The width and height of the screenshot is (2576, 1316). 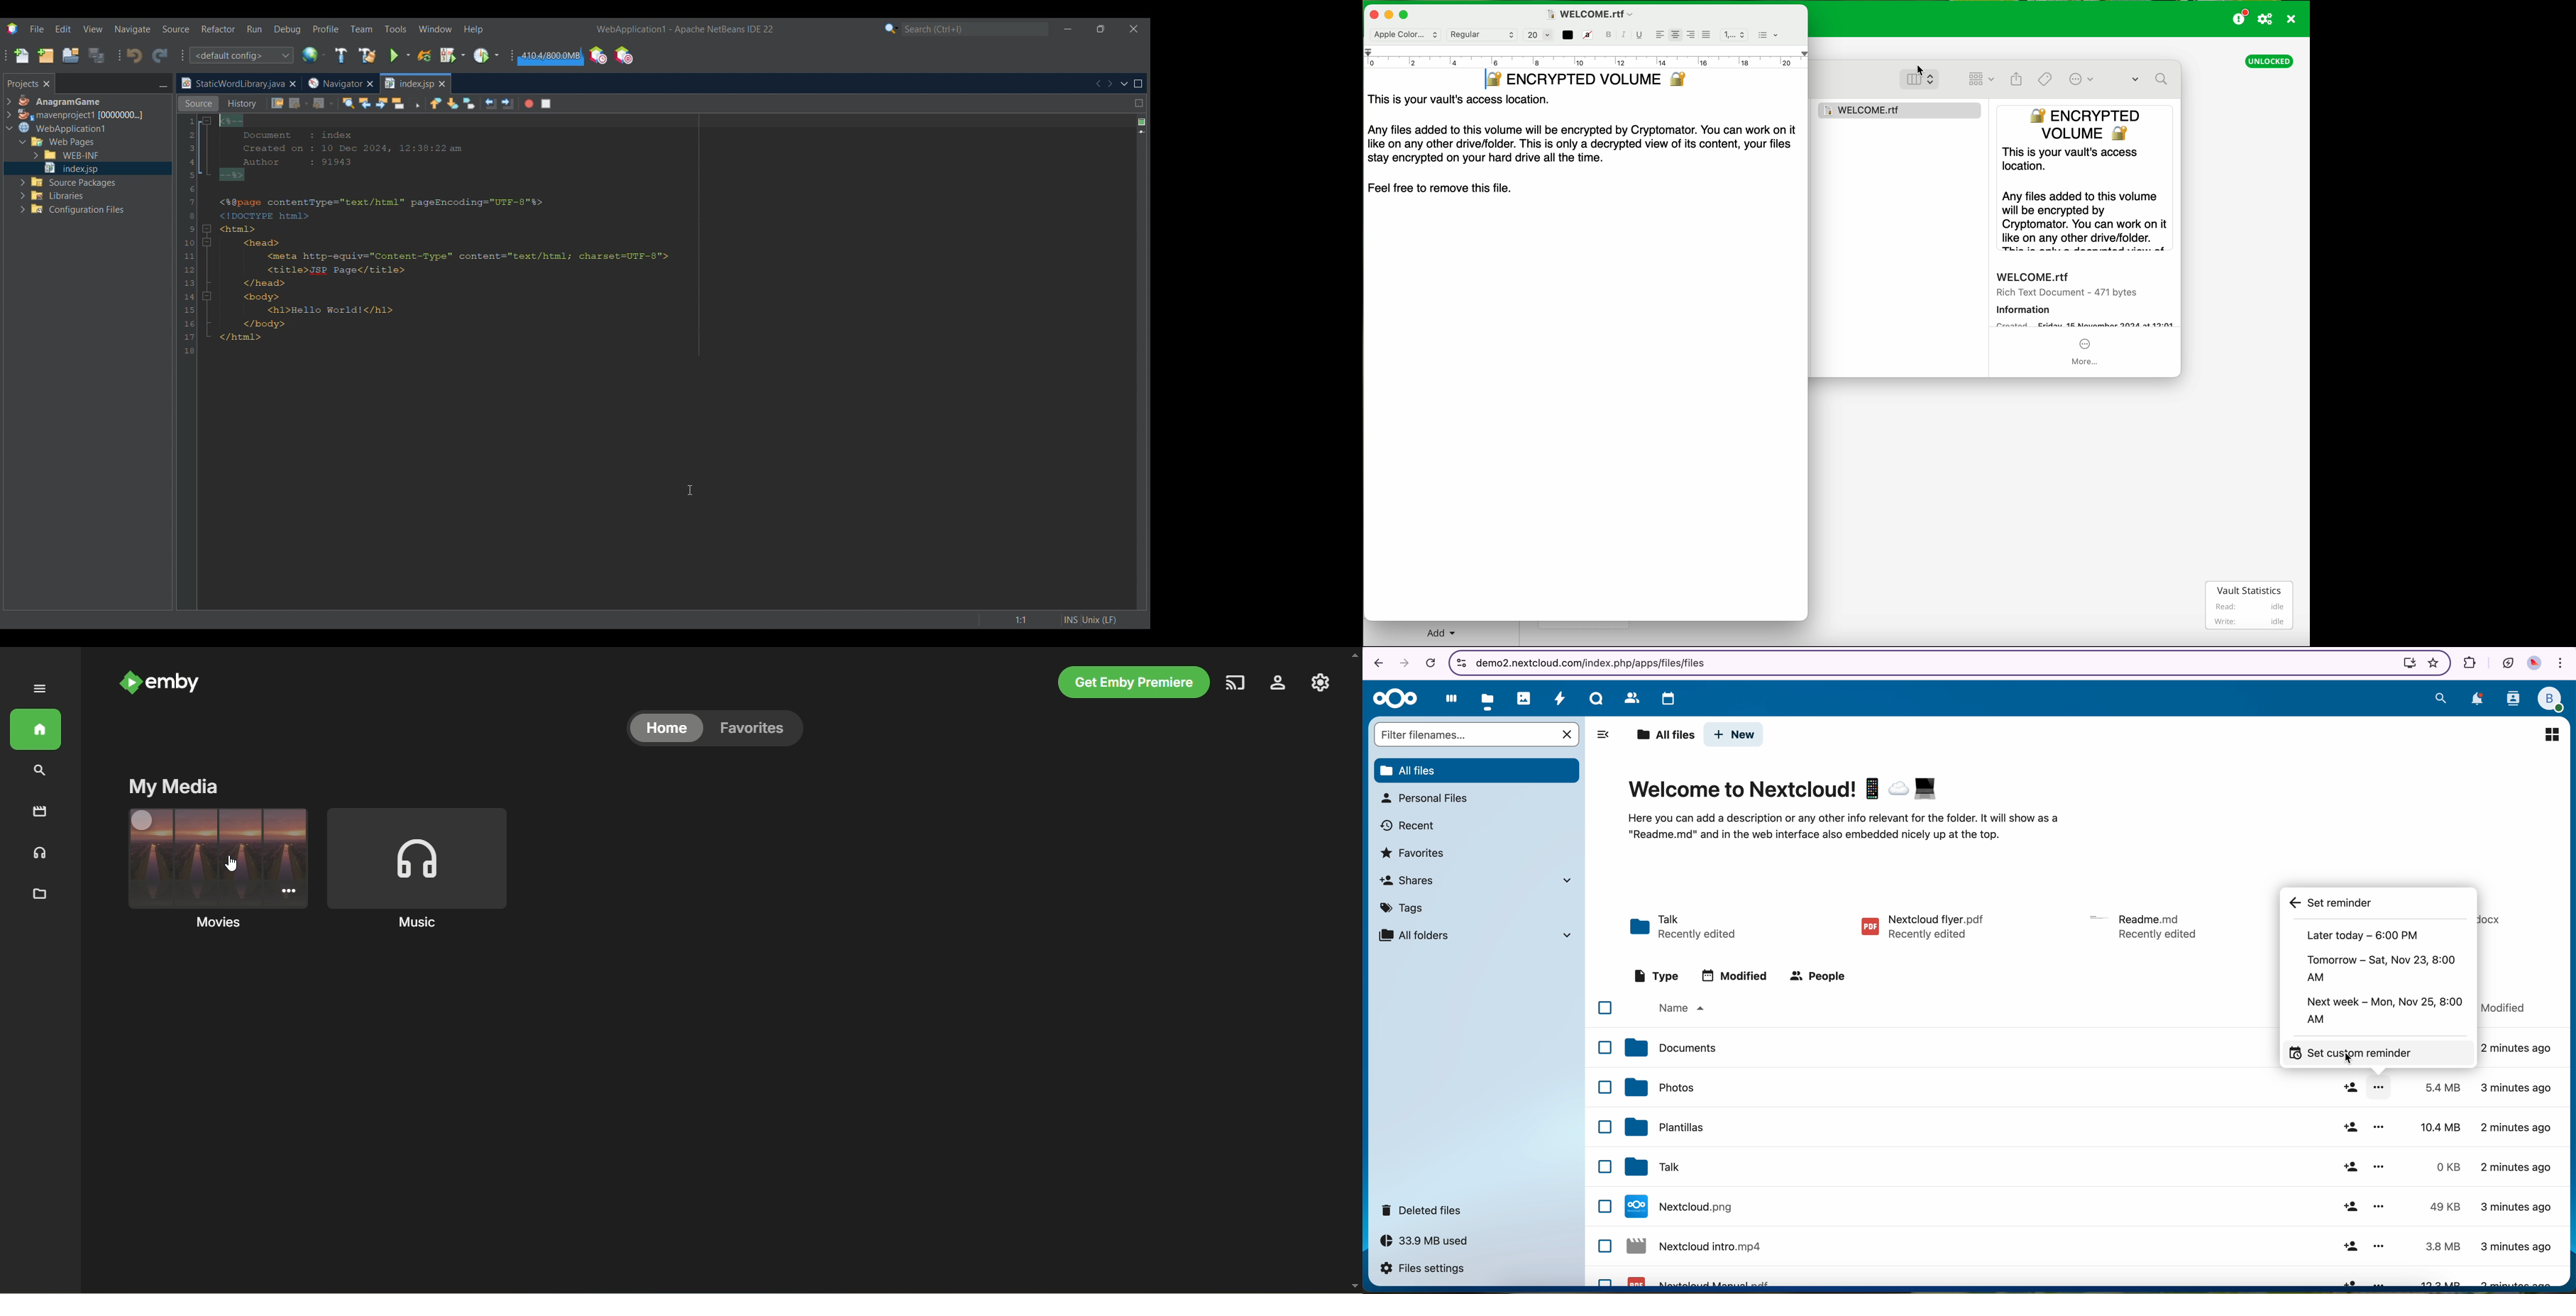 I want to click on Nextcloud pdf, so click(x=1702, y=1280).